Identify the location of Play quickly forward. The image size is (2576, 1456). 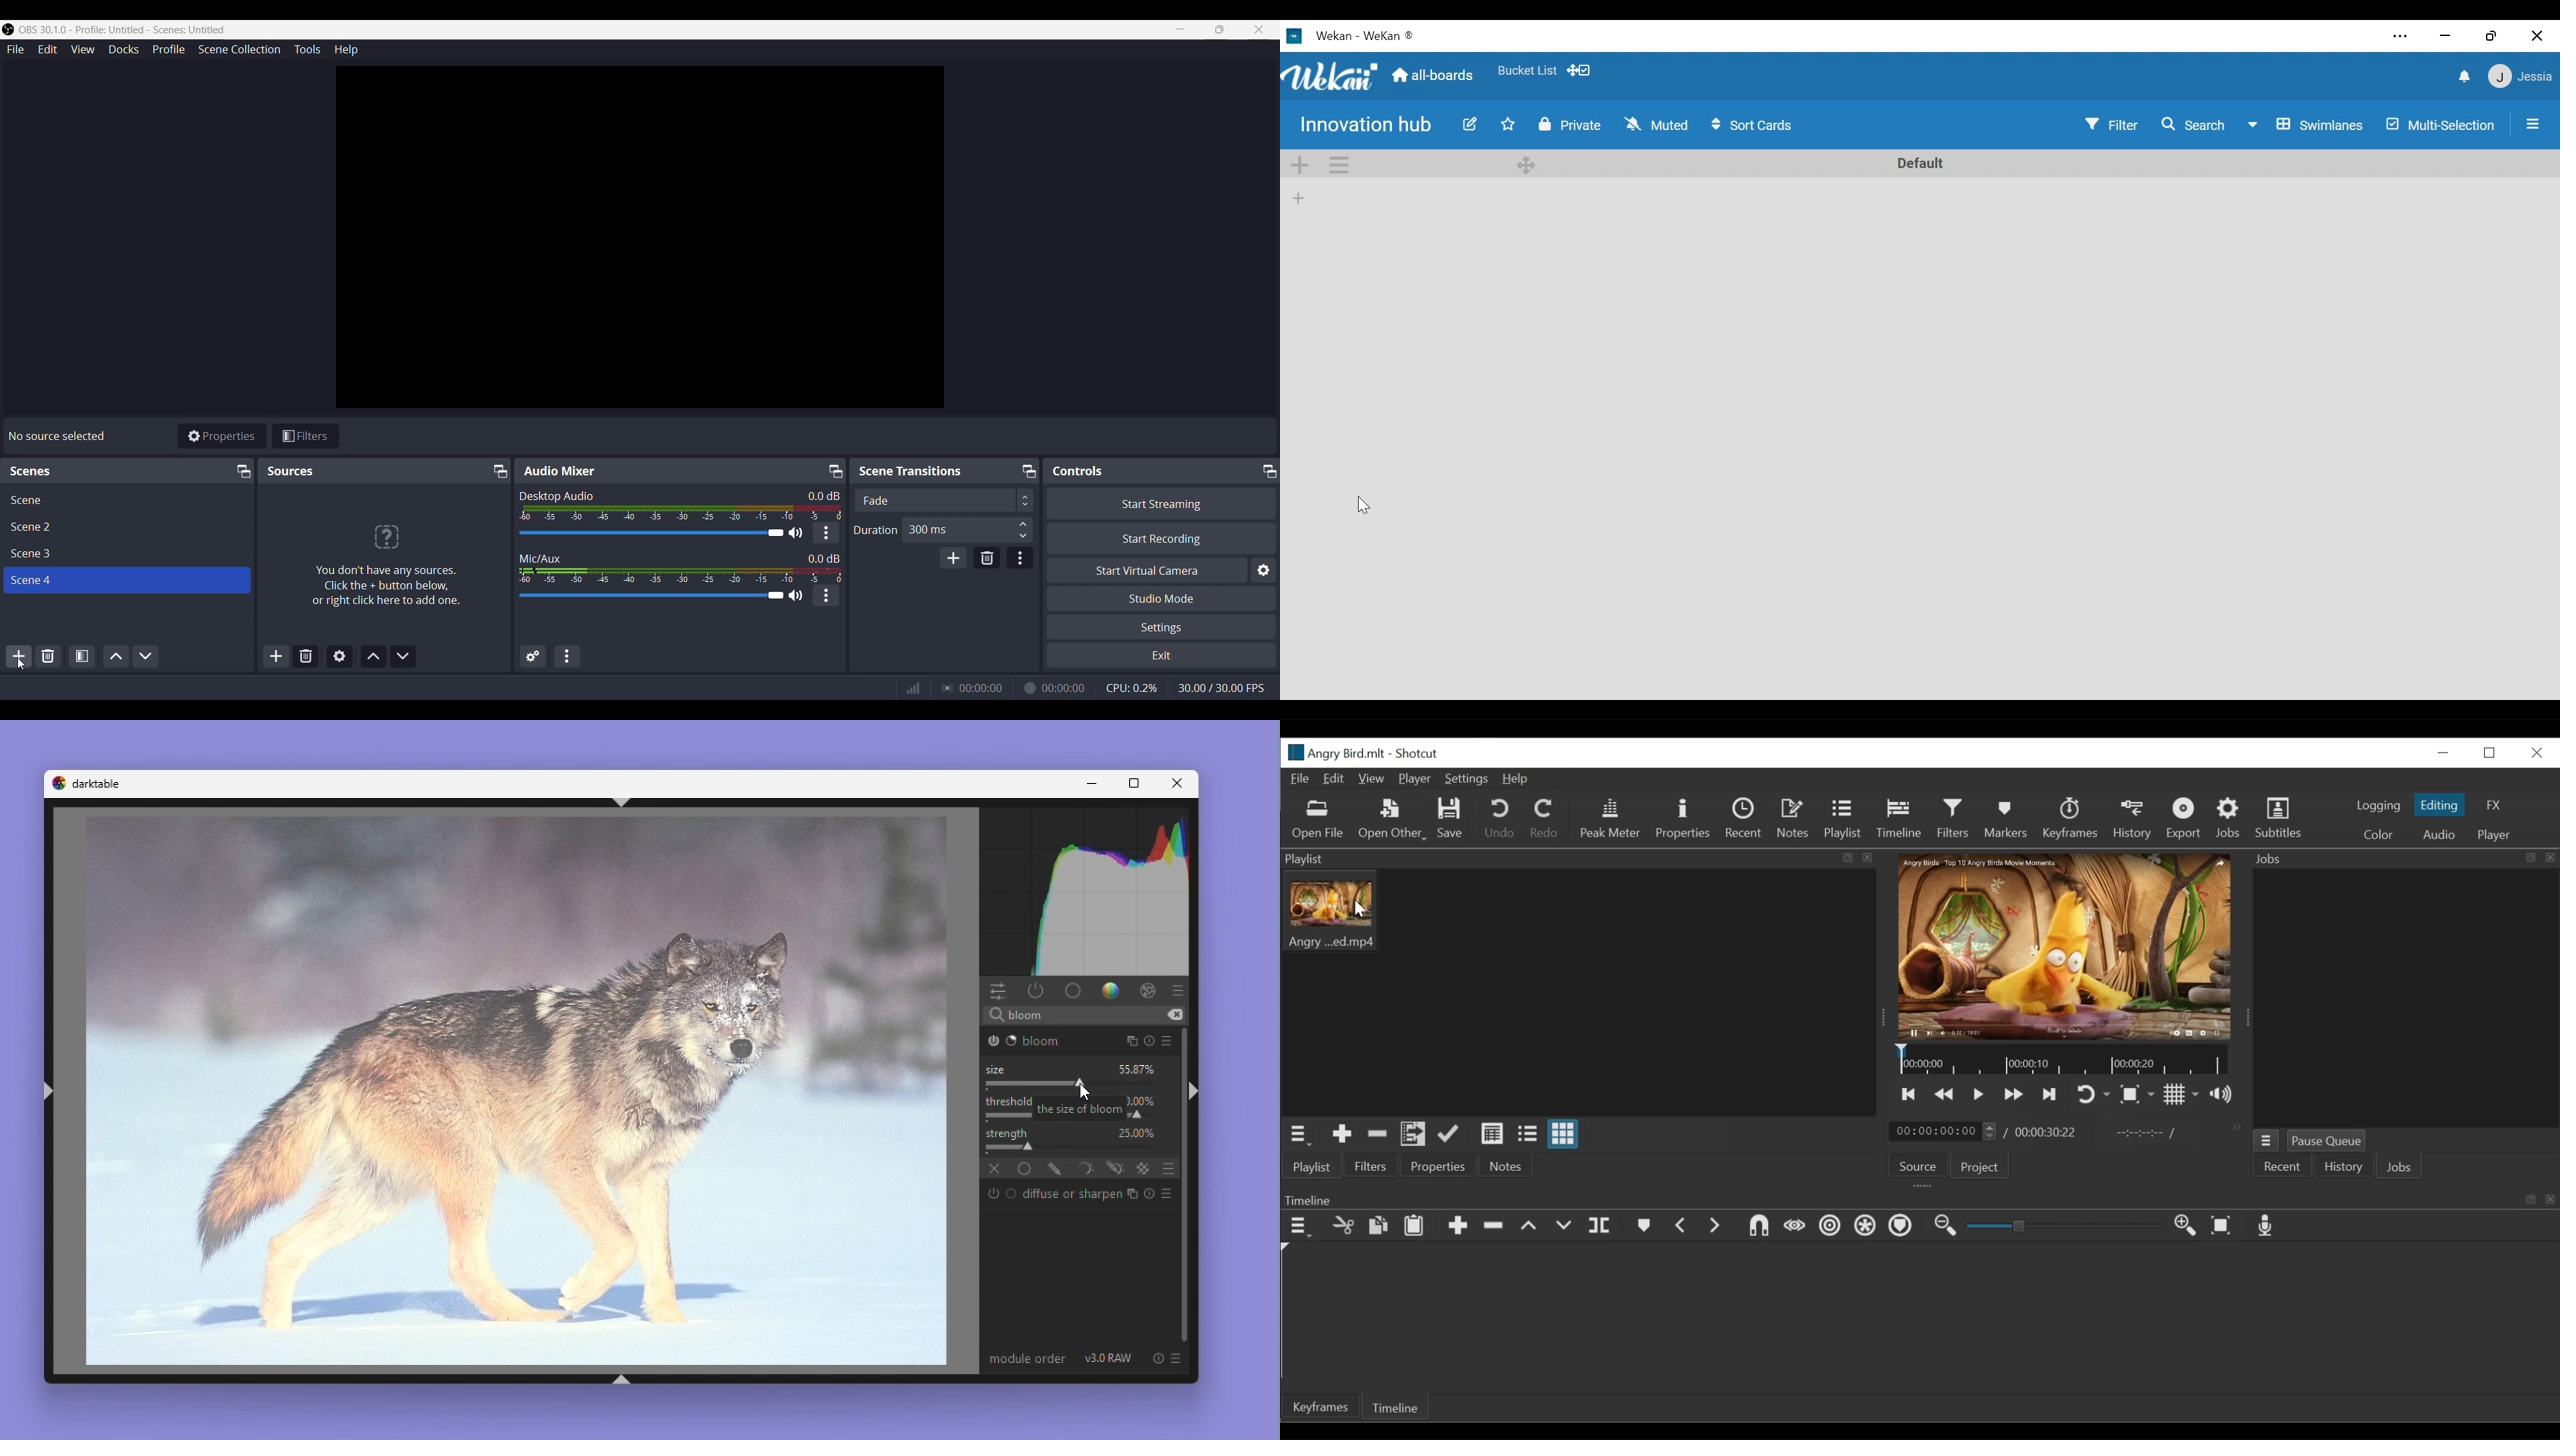
(1945, 1093).